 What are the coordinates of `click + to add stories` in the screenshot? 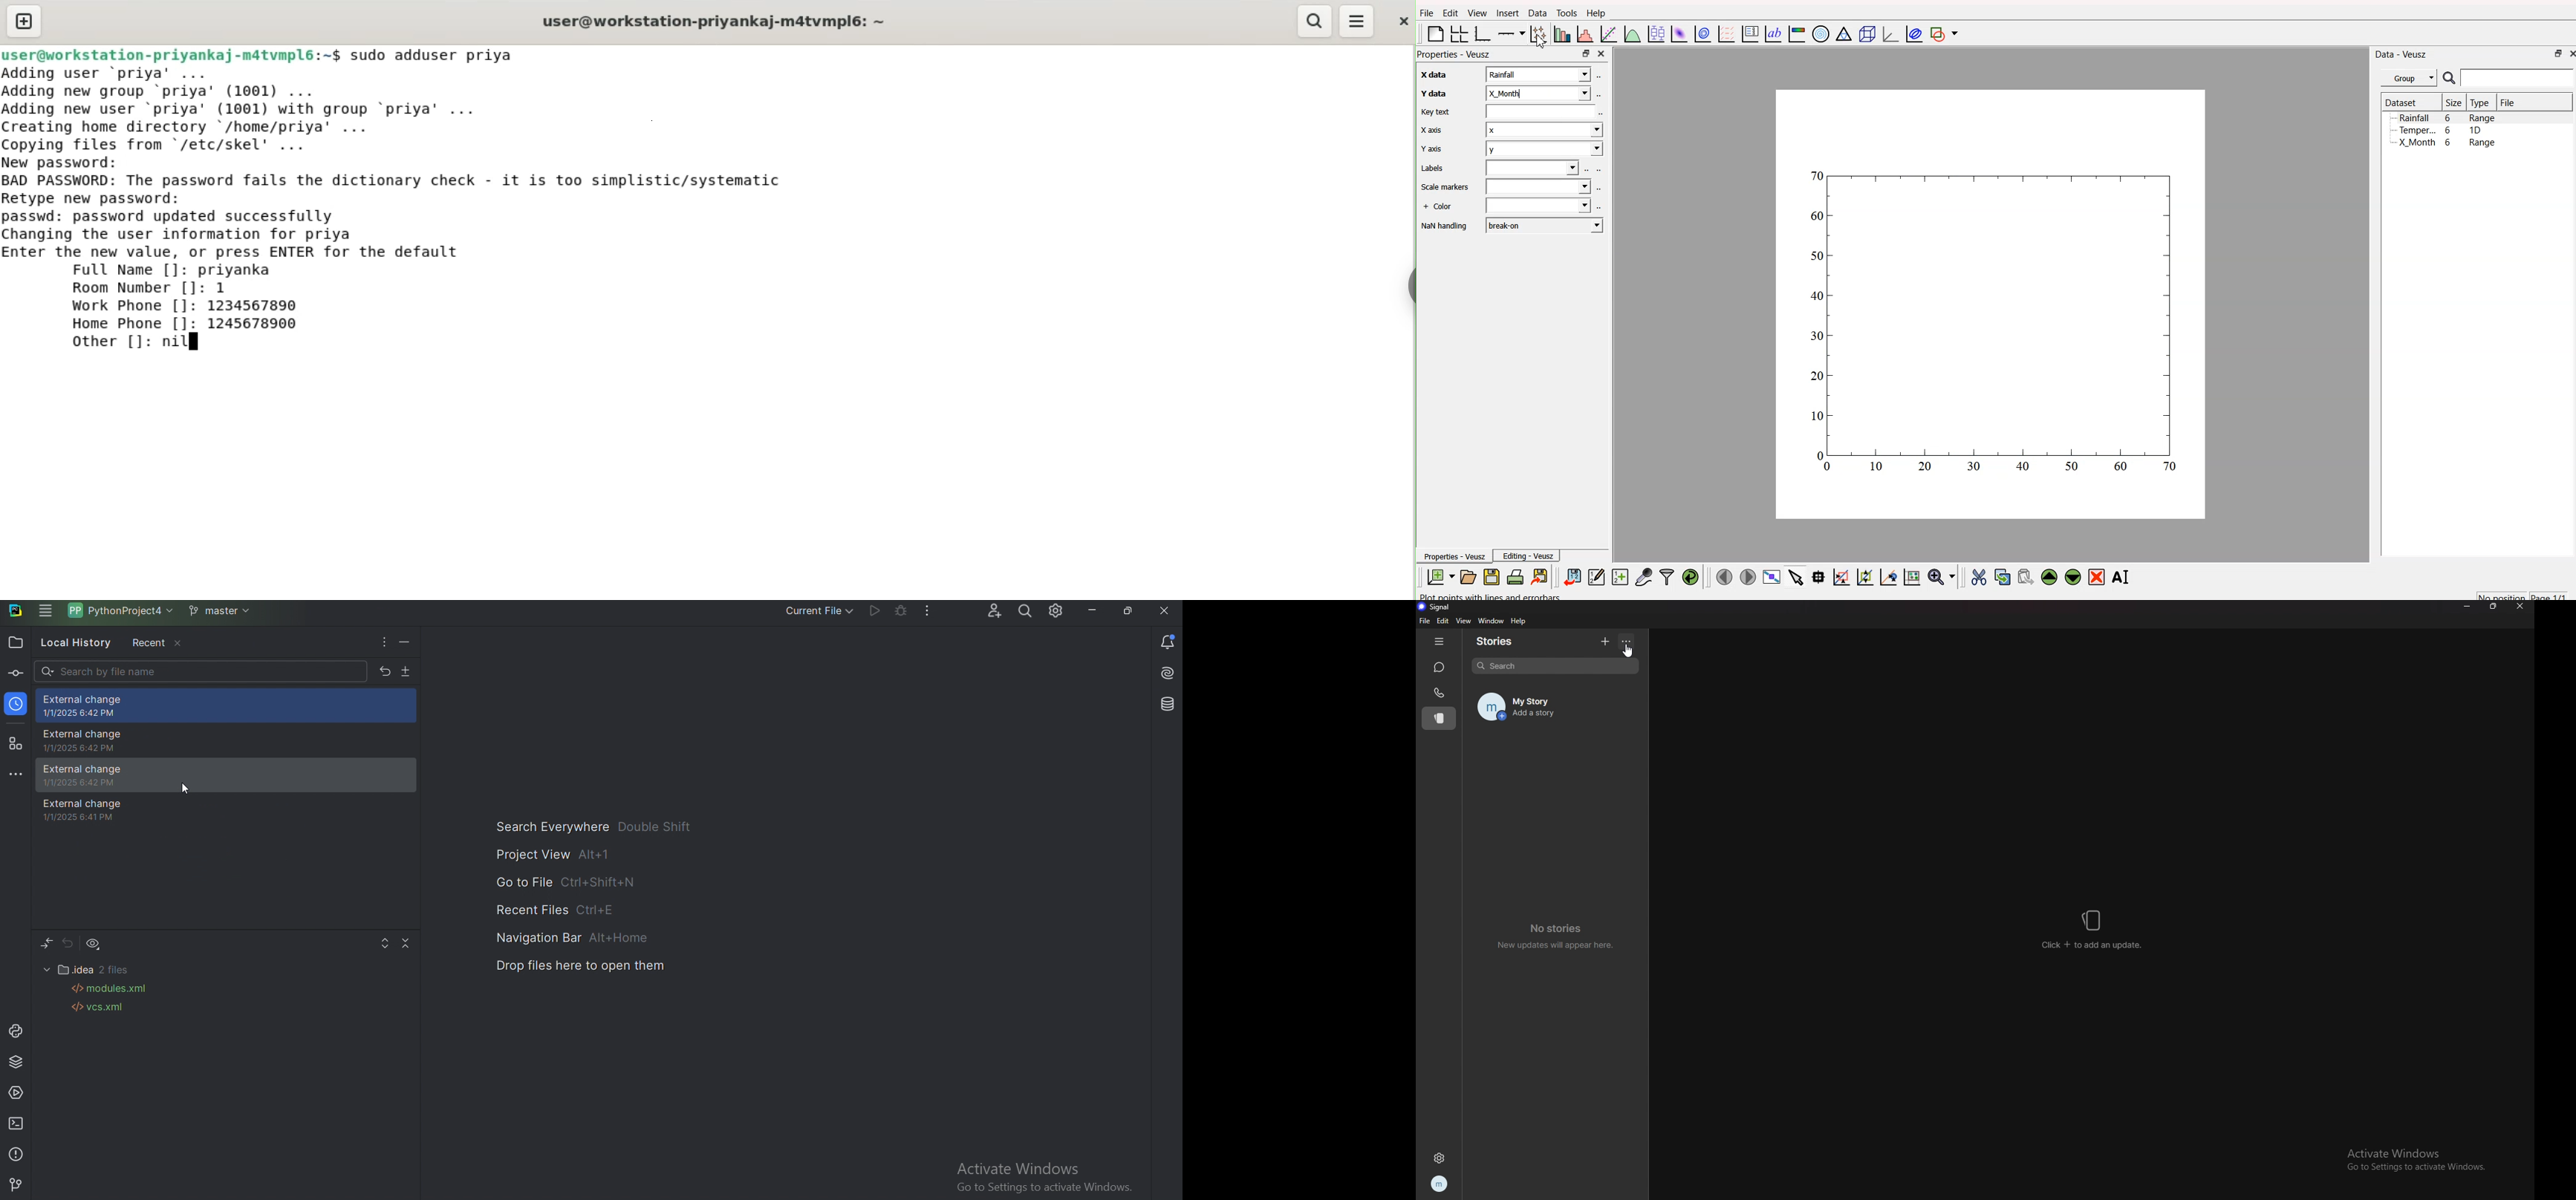 It's located at (2096, 930).